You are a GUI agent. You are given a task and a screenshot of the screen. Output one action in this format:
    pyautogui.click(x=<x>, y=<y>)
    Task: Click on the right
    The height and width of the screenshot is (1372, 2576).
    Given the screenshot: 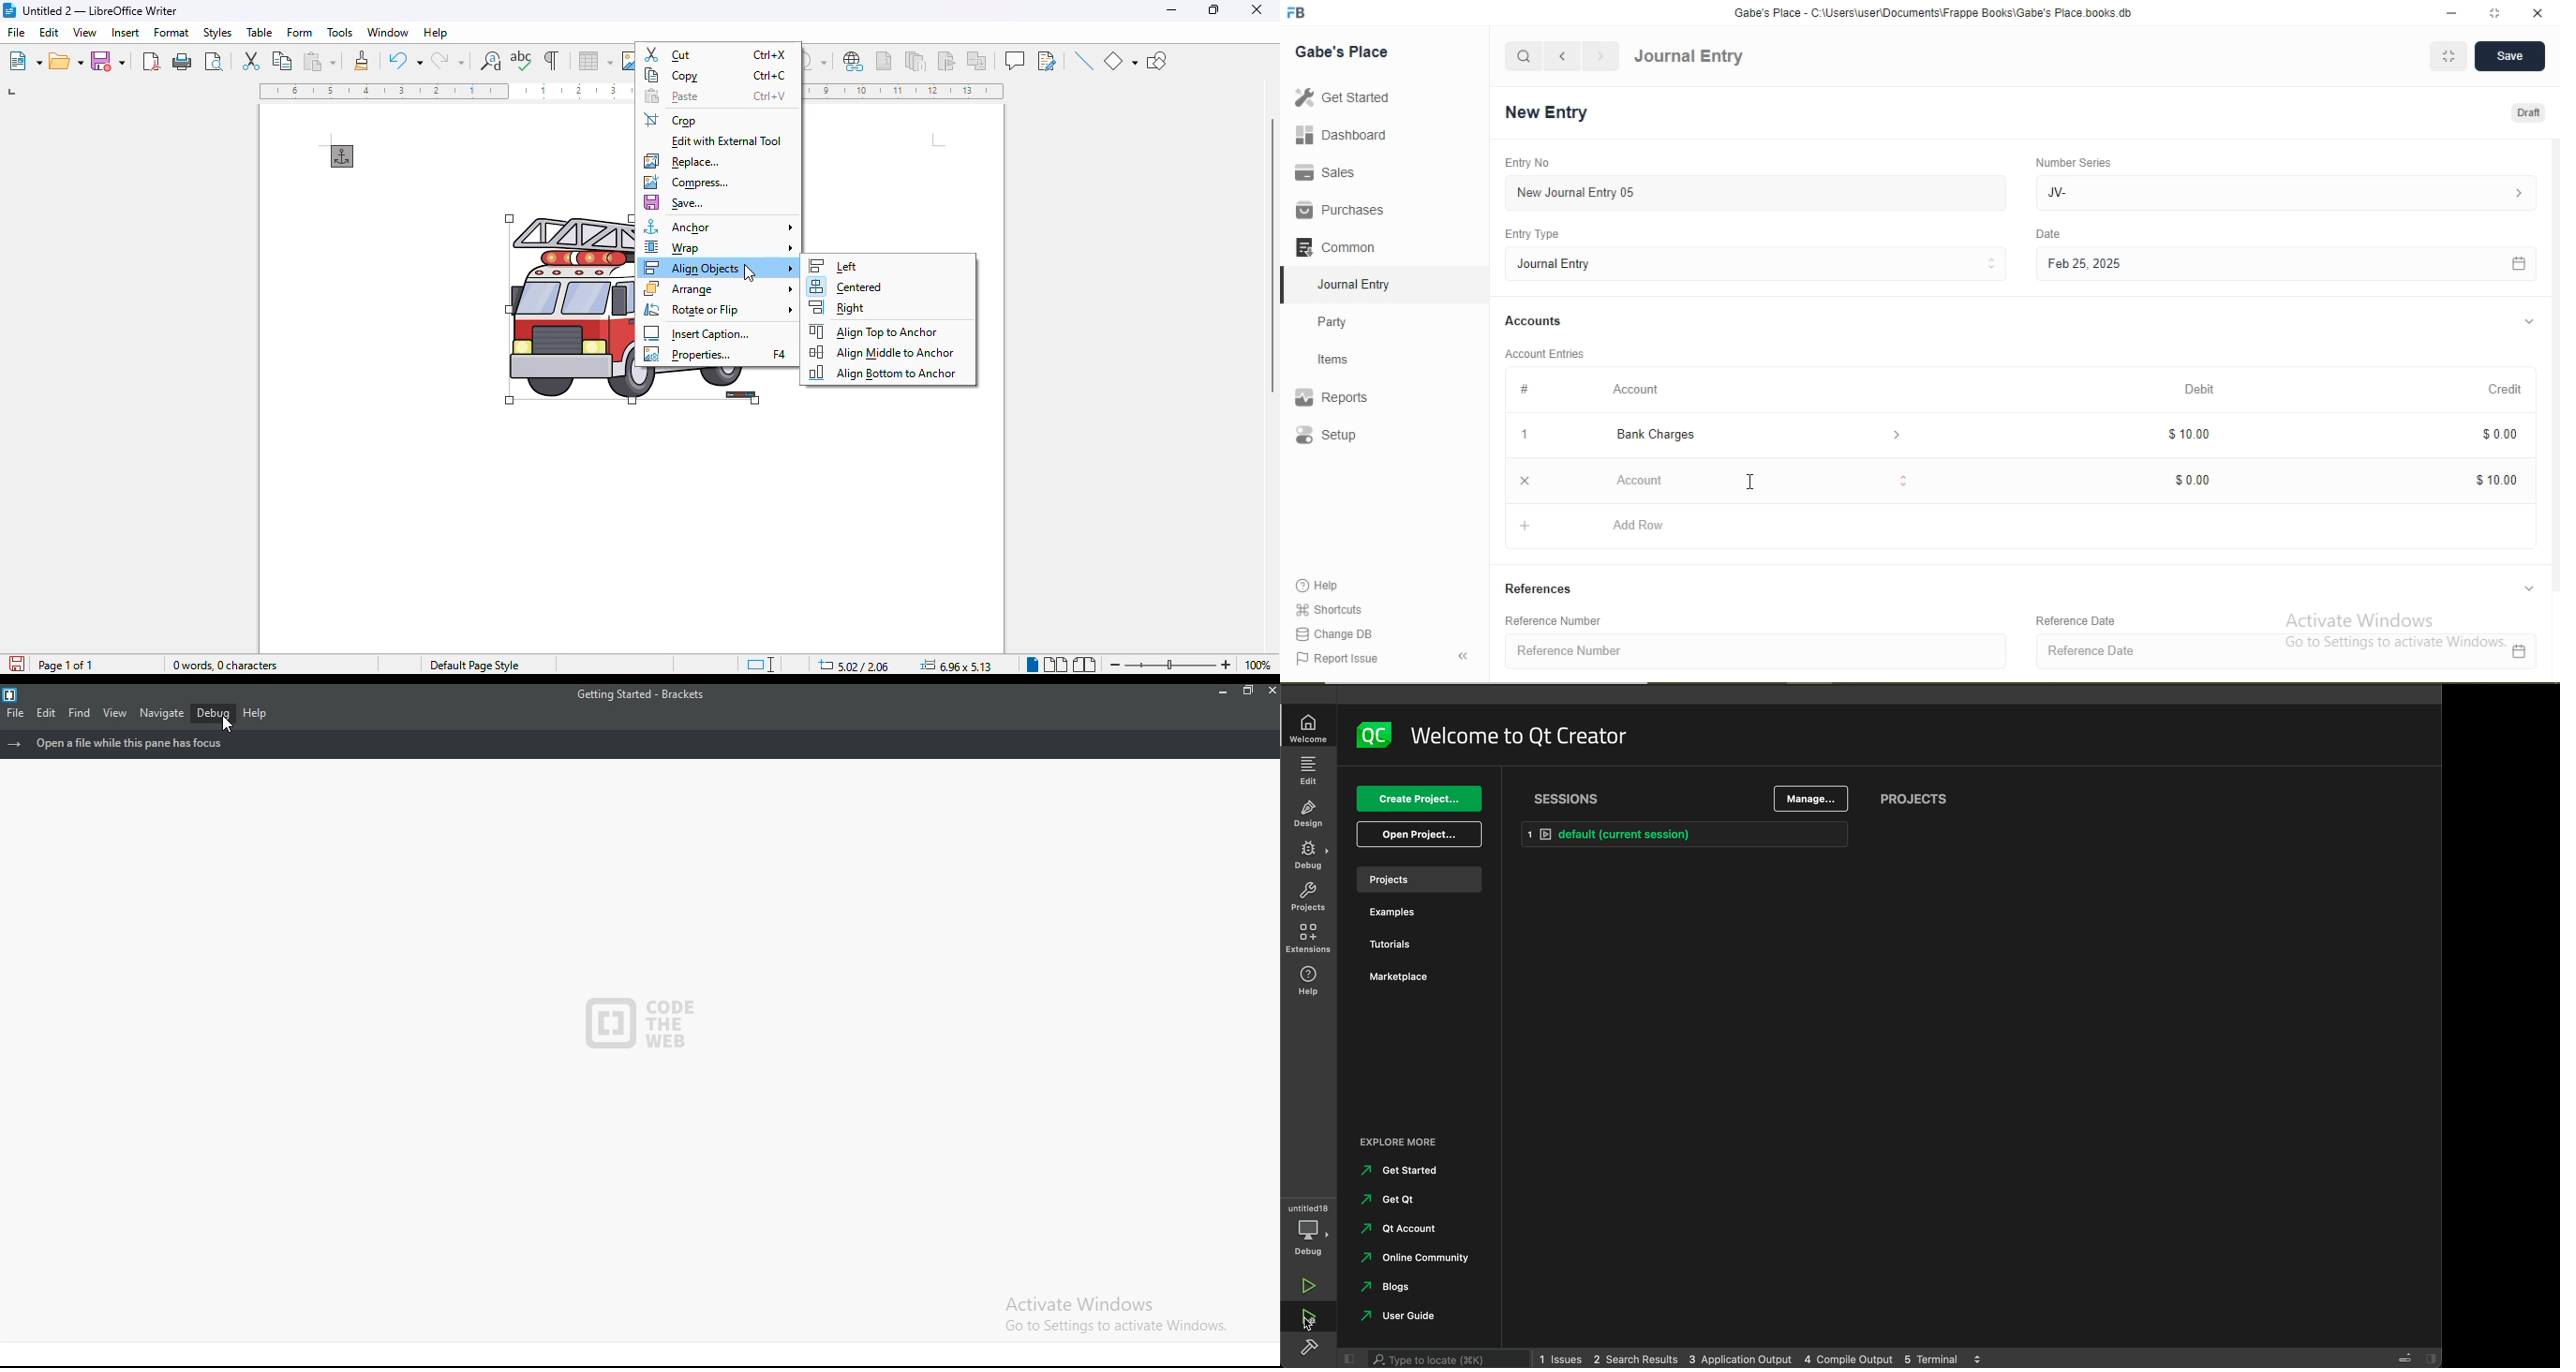 What is the action you would take?
    pyautogui.click(x=840, y=307)
    